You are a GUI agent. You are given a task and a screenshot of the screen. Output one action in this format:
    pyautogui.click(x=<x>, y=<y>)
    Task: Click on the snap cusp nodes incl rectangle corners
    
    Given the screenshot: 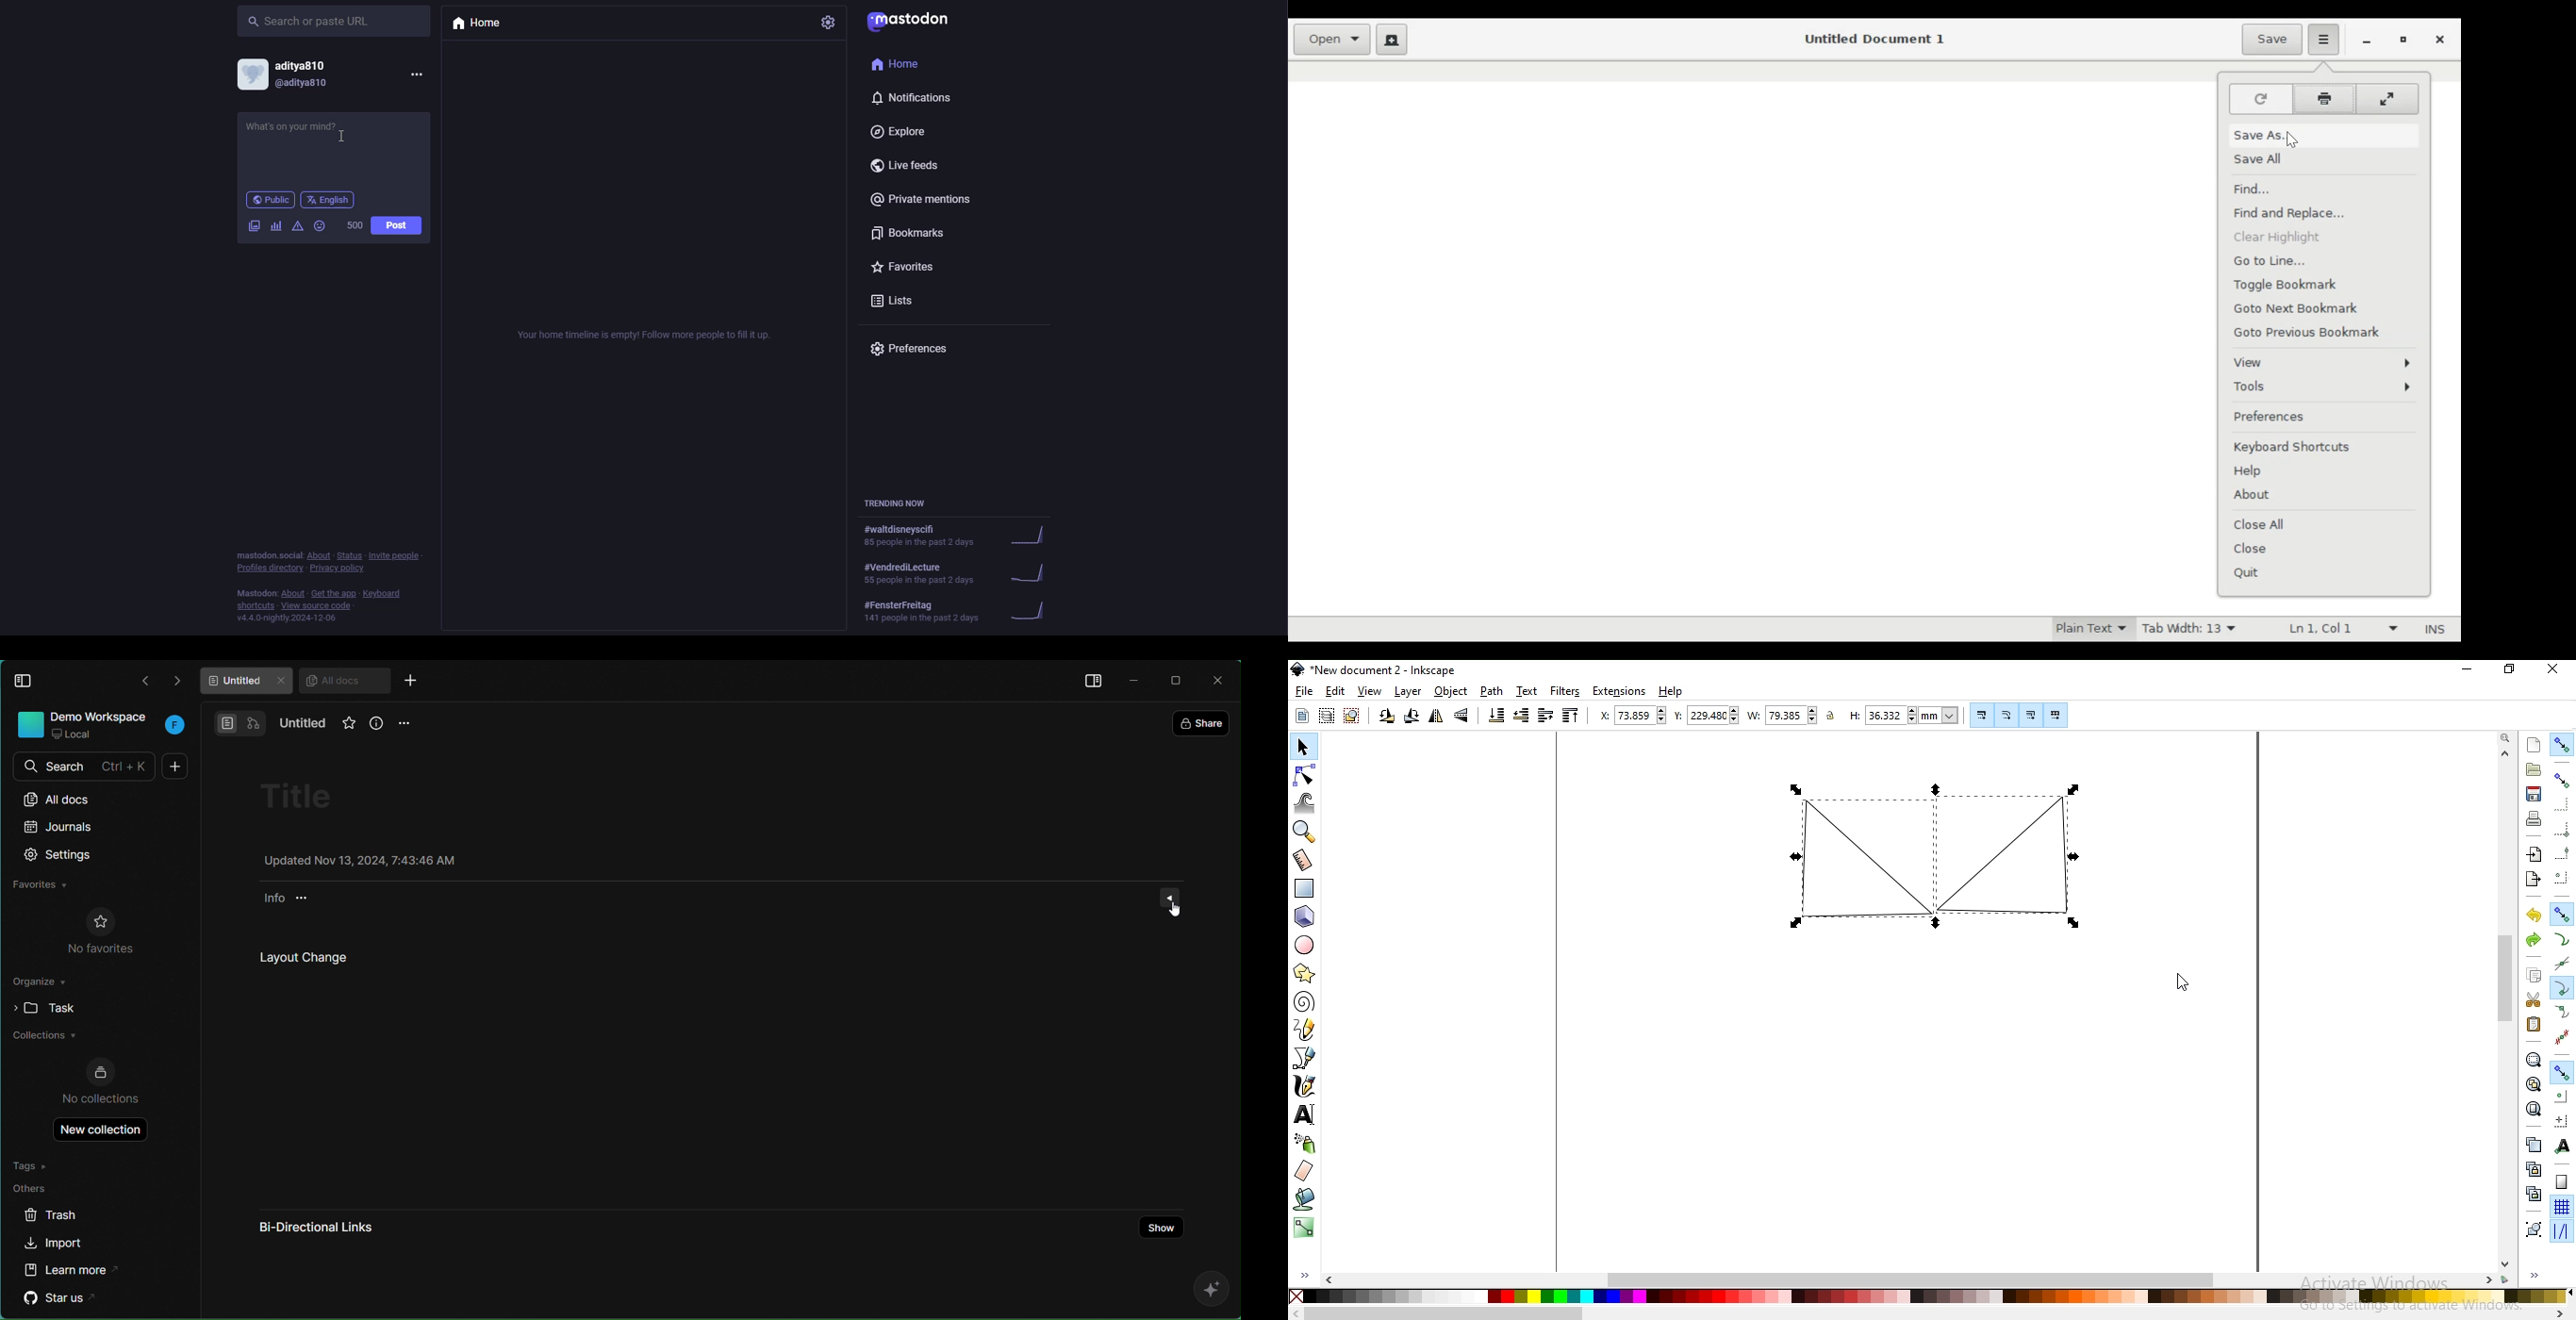 What is the action you would take?
    pyautogui.click(x=2563, y=986)
    